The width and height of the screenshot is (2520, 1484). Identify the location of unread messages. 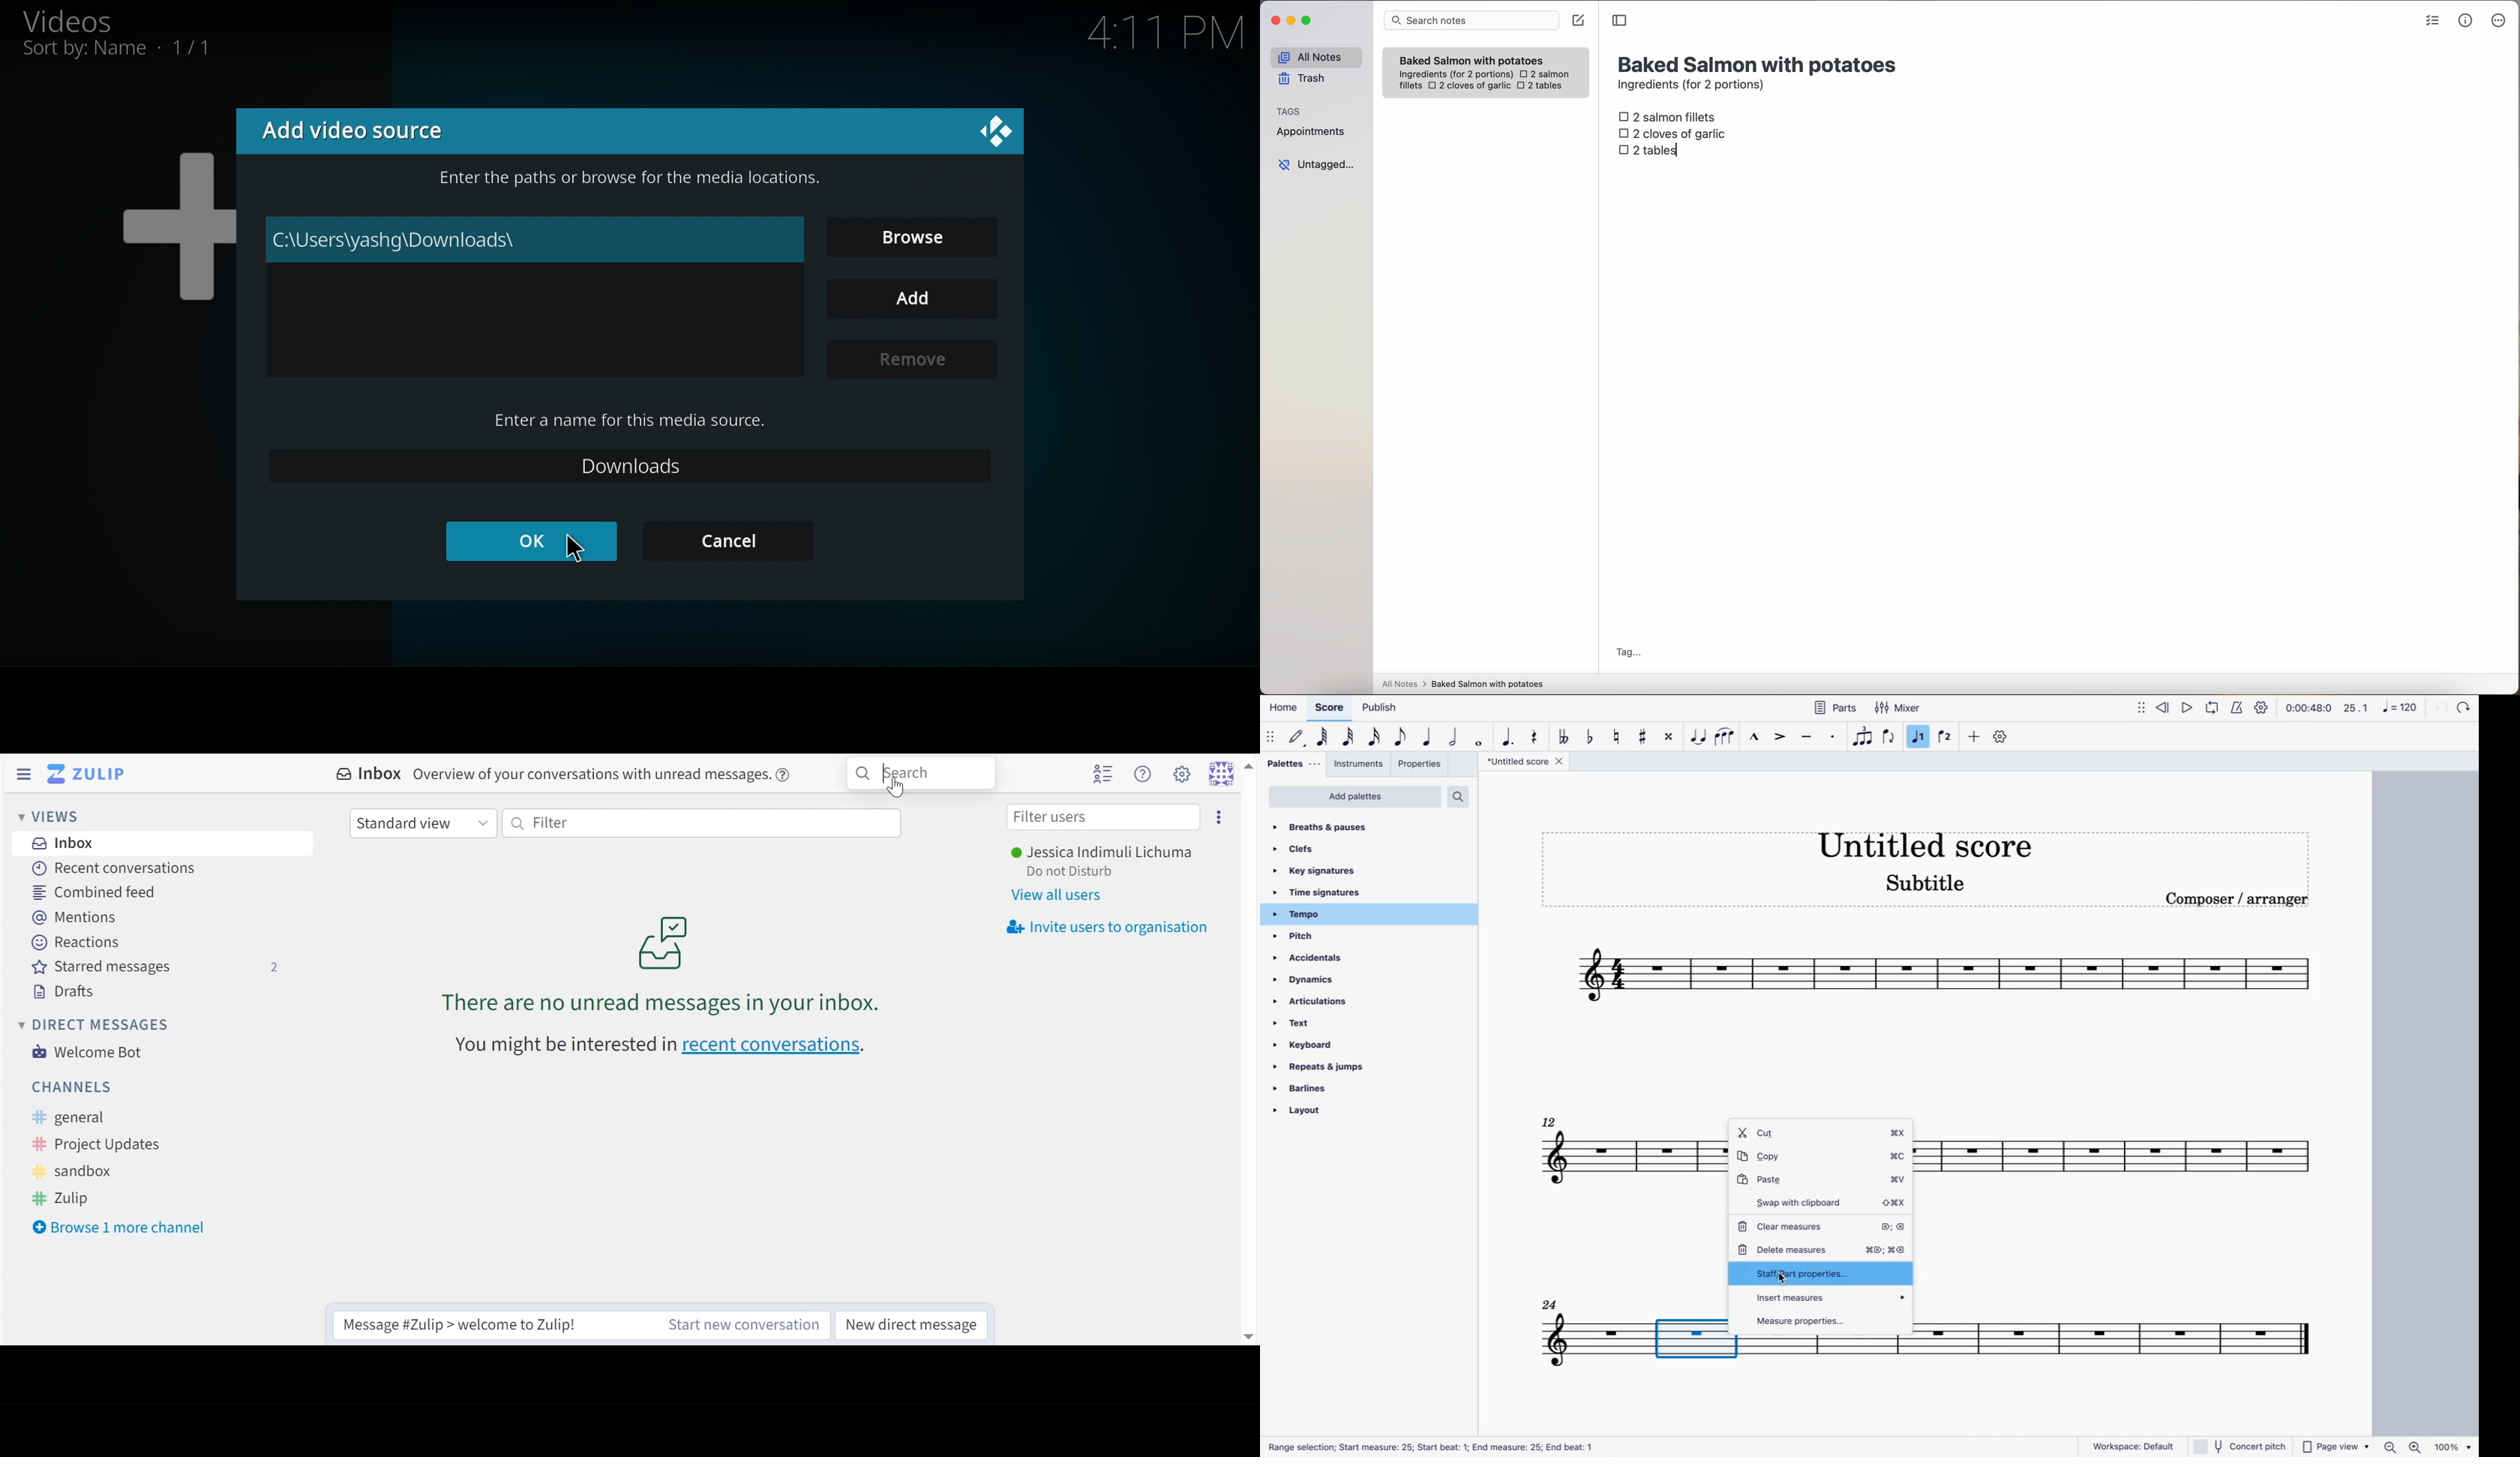
(673, 961).